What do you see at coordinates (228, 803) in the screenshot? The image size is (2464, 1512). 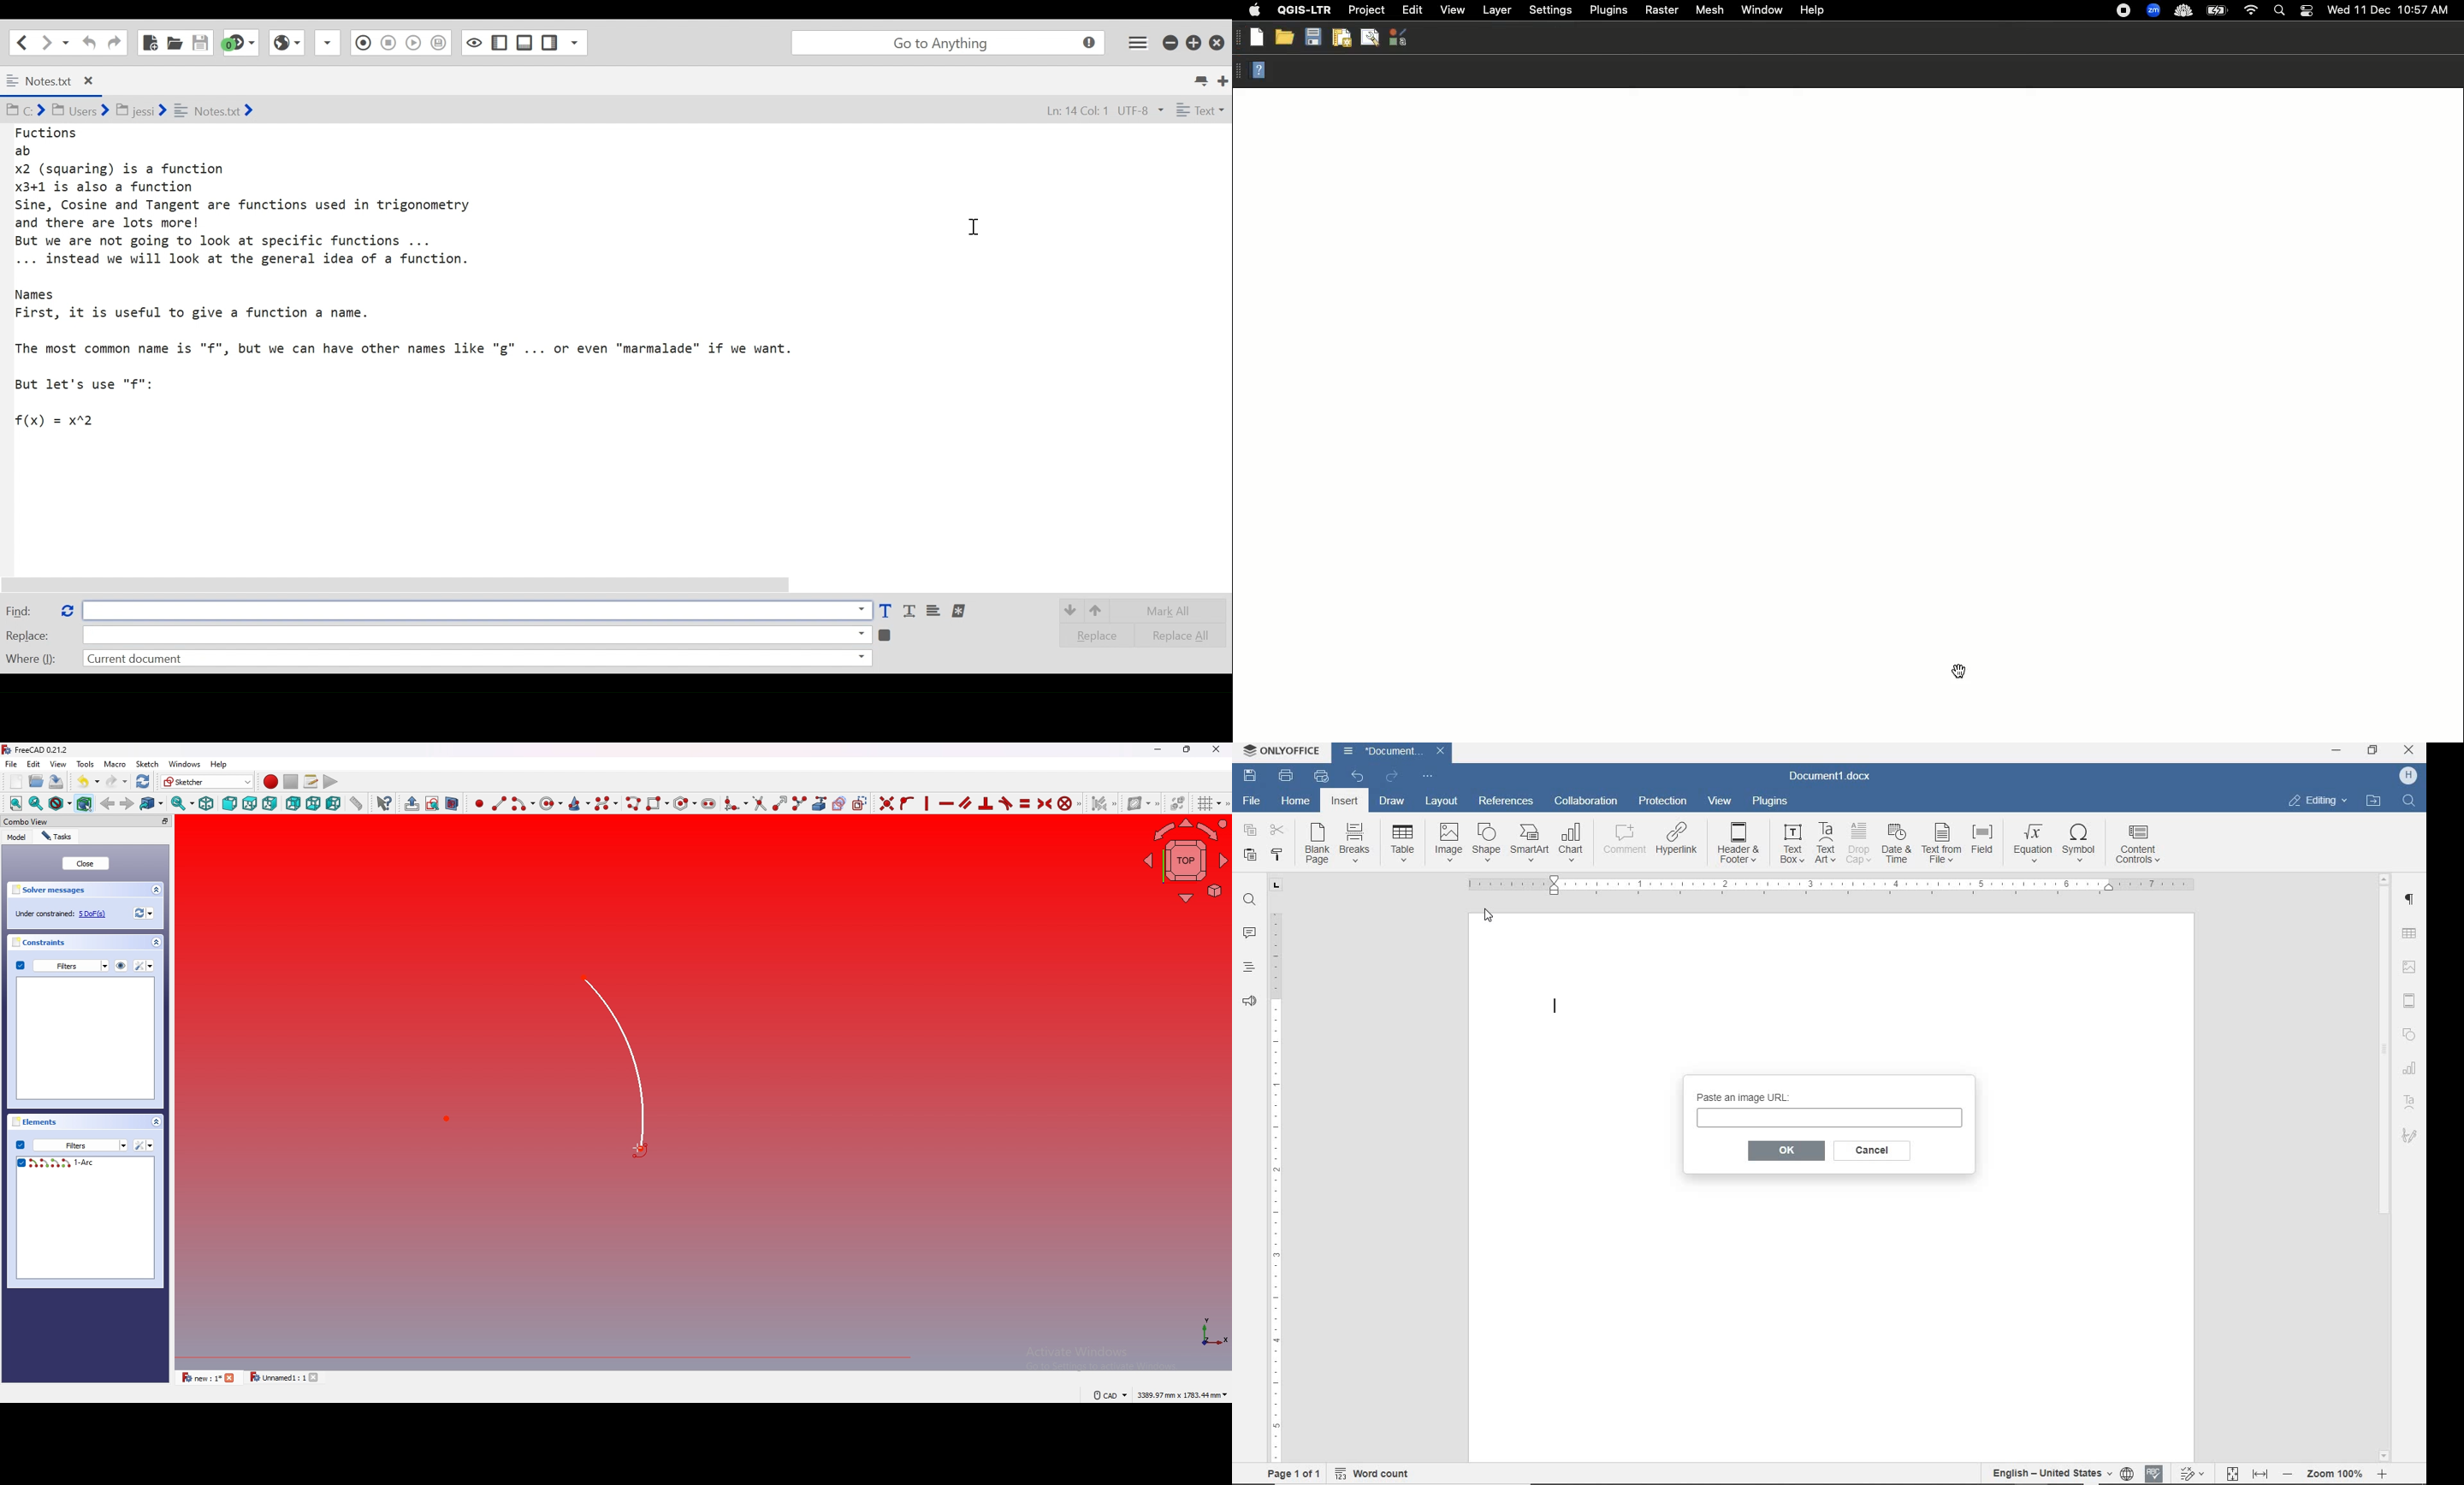 I see `front` at bounding box center [228, 803].